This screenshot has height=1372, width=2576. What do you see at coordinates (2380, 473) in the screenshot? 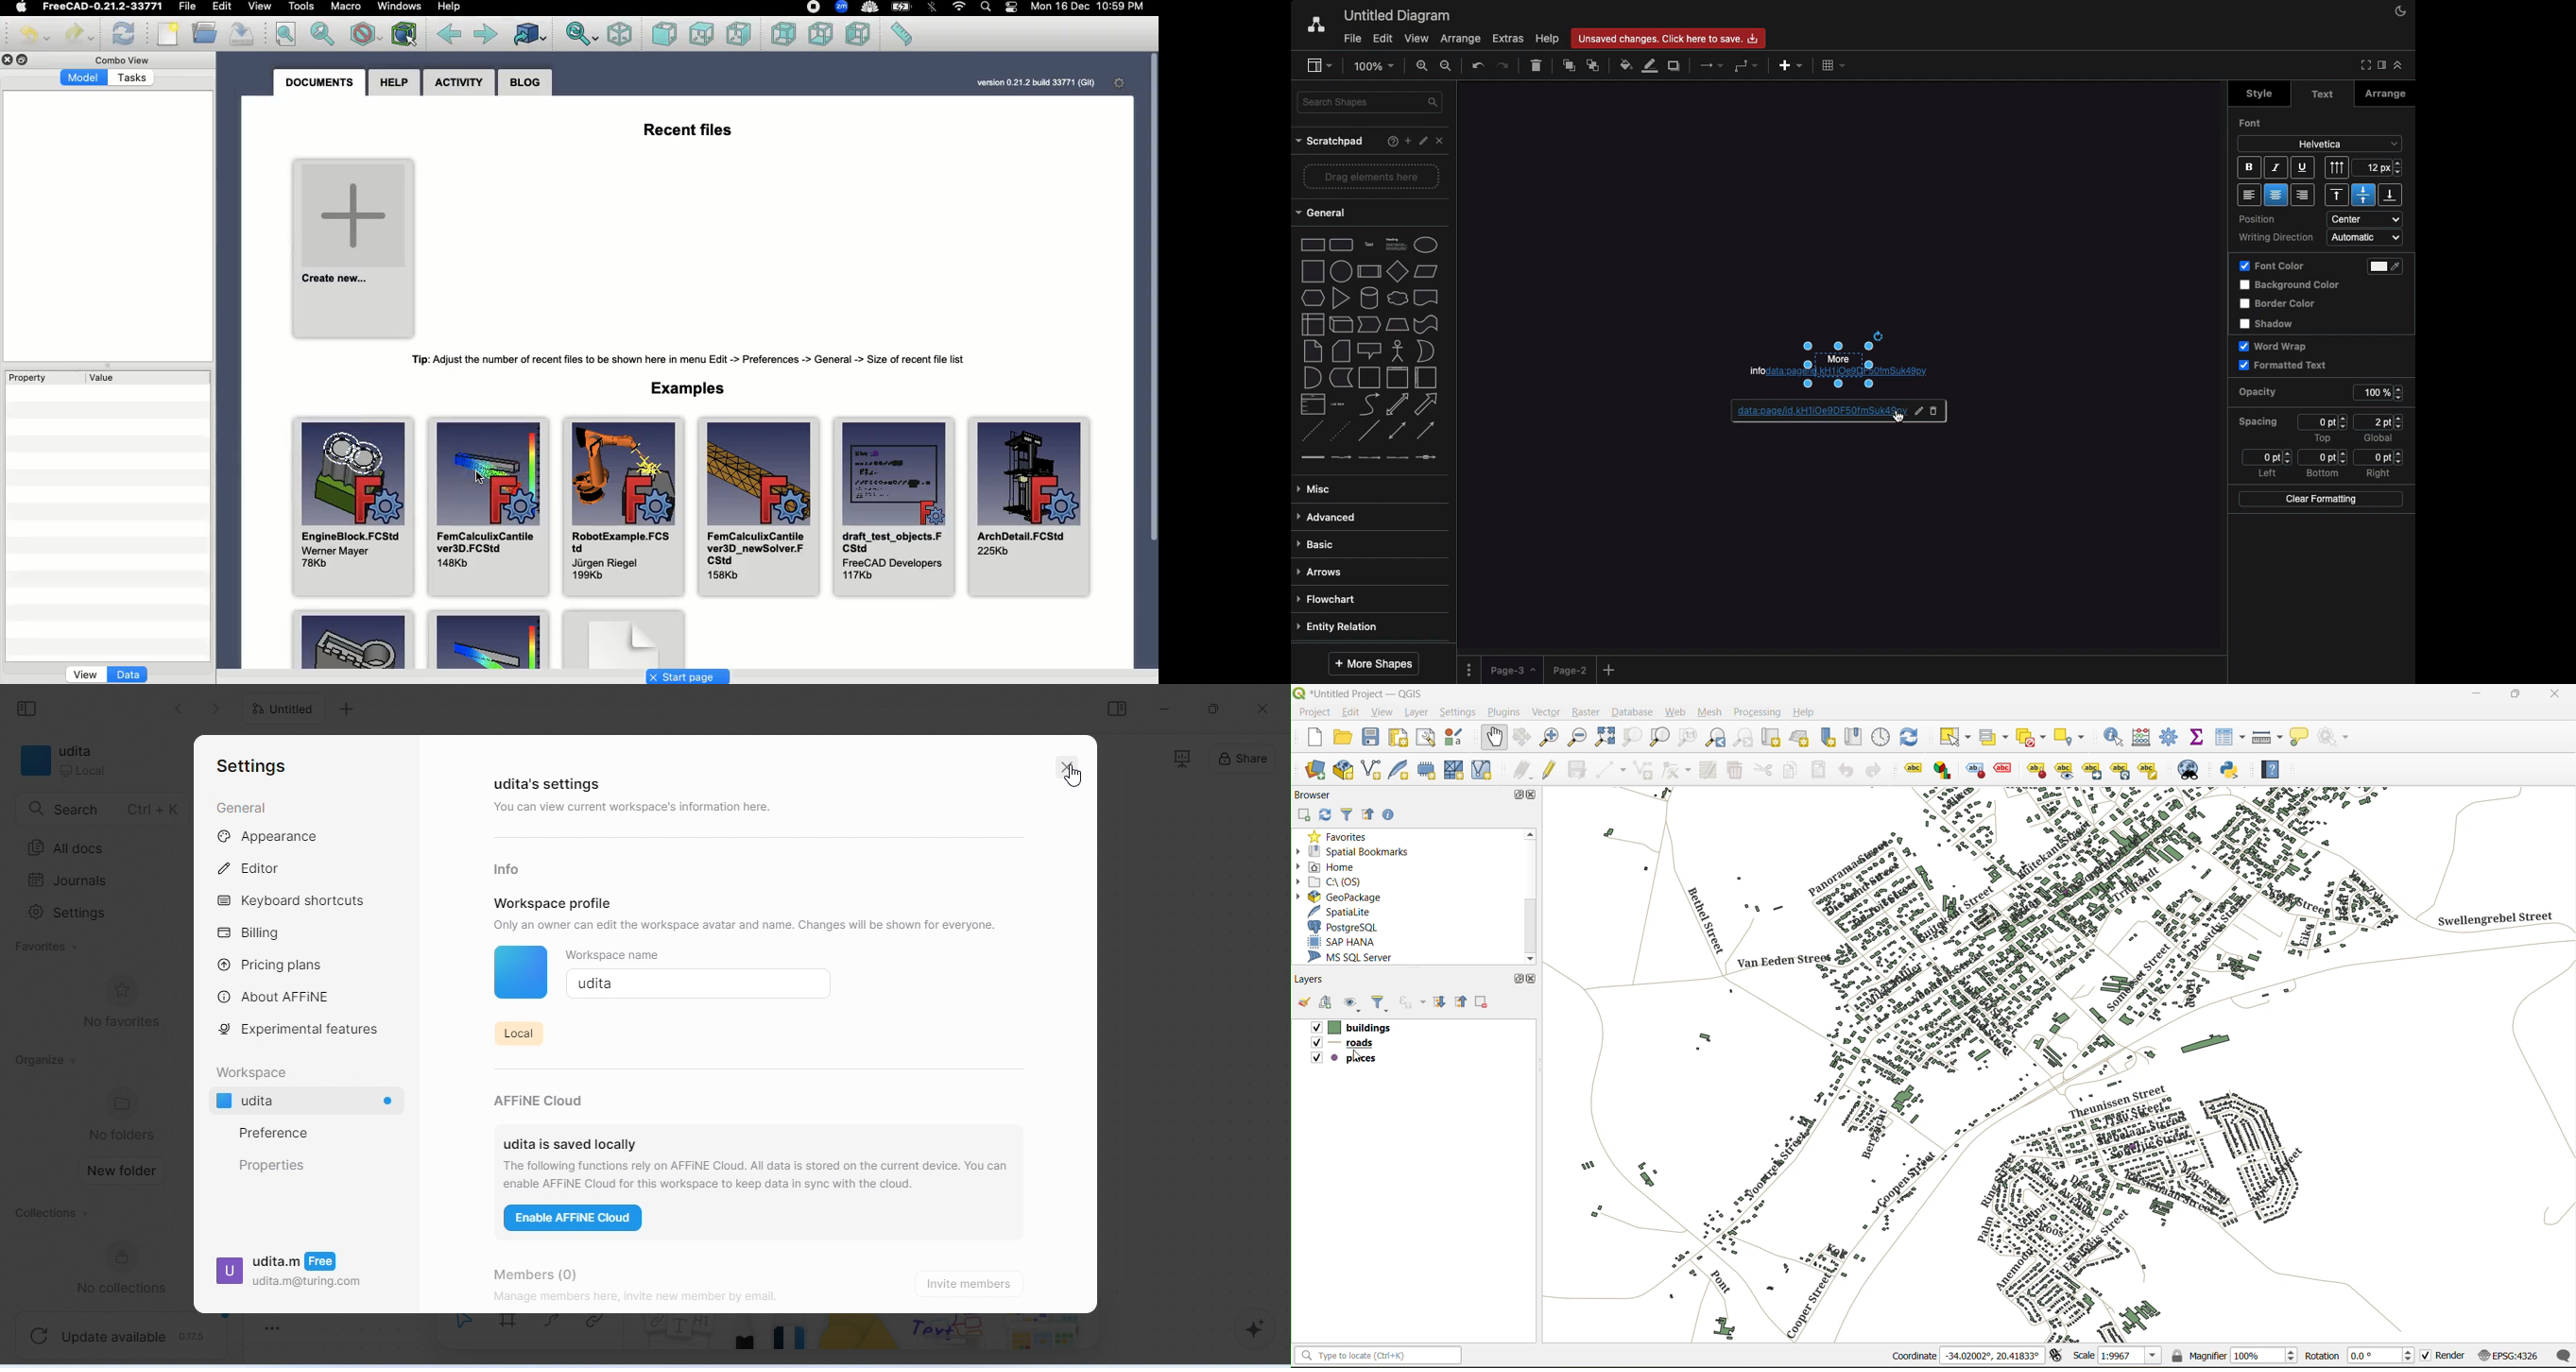
I see `Right` at bounding box center [2380, 473].